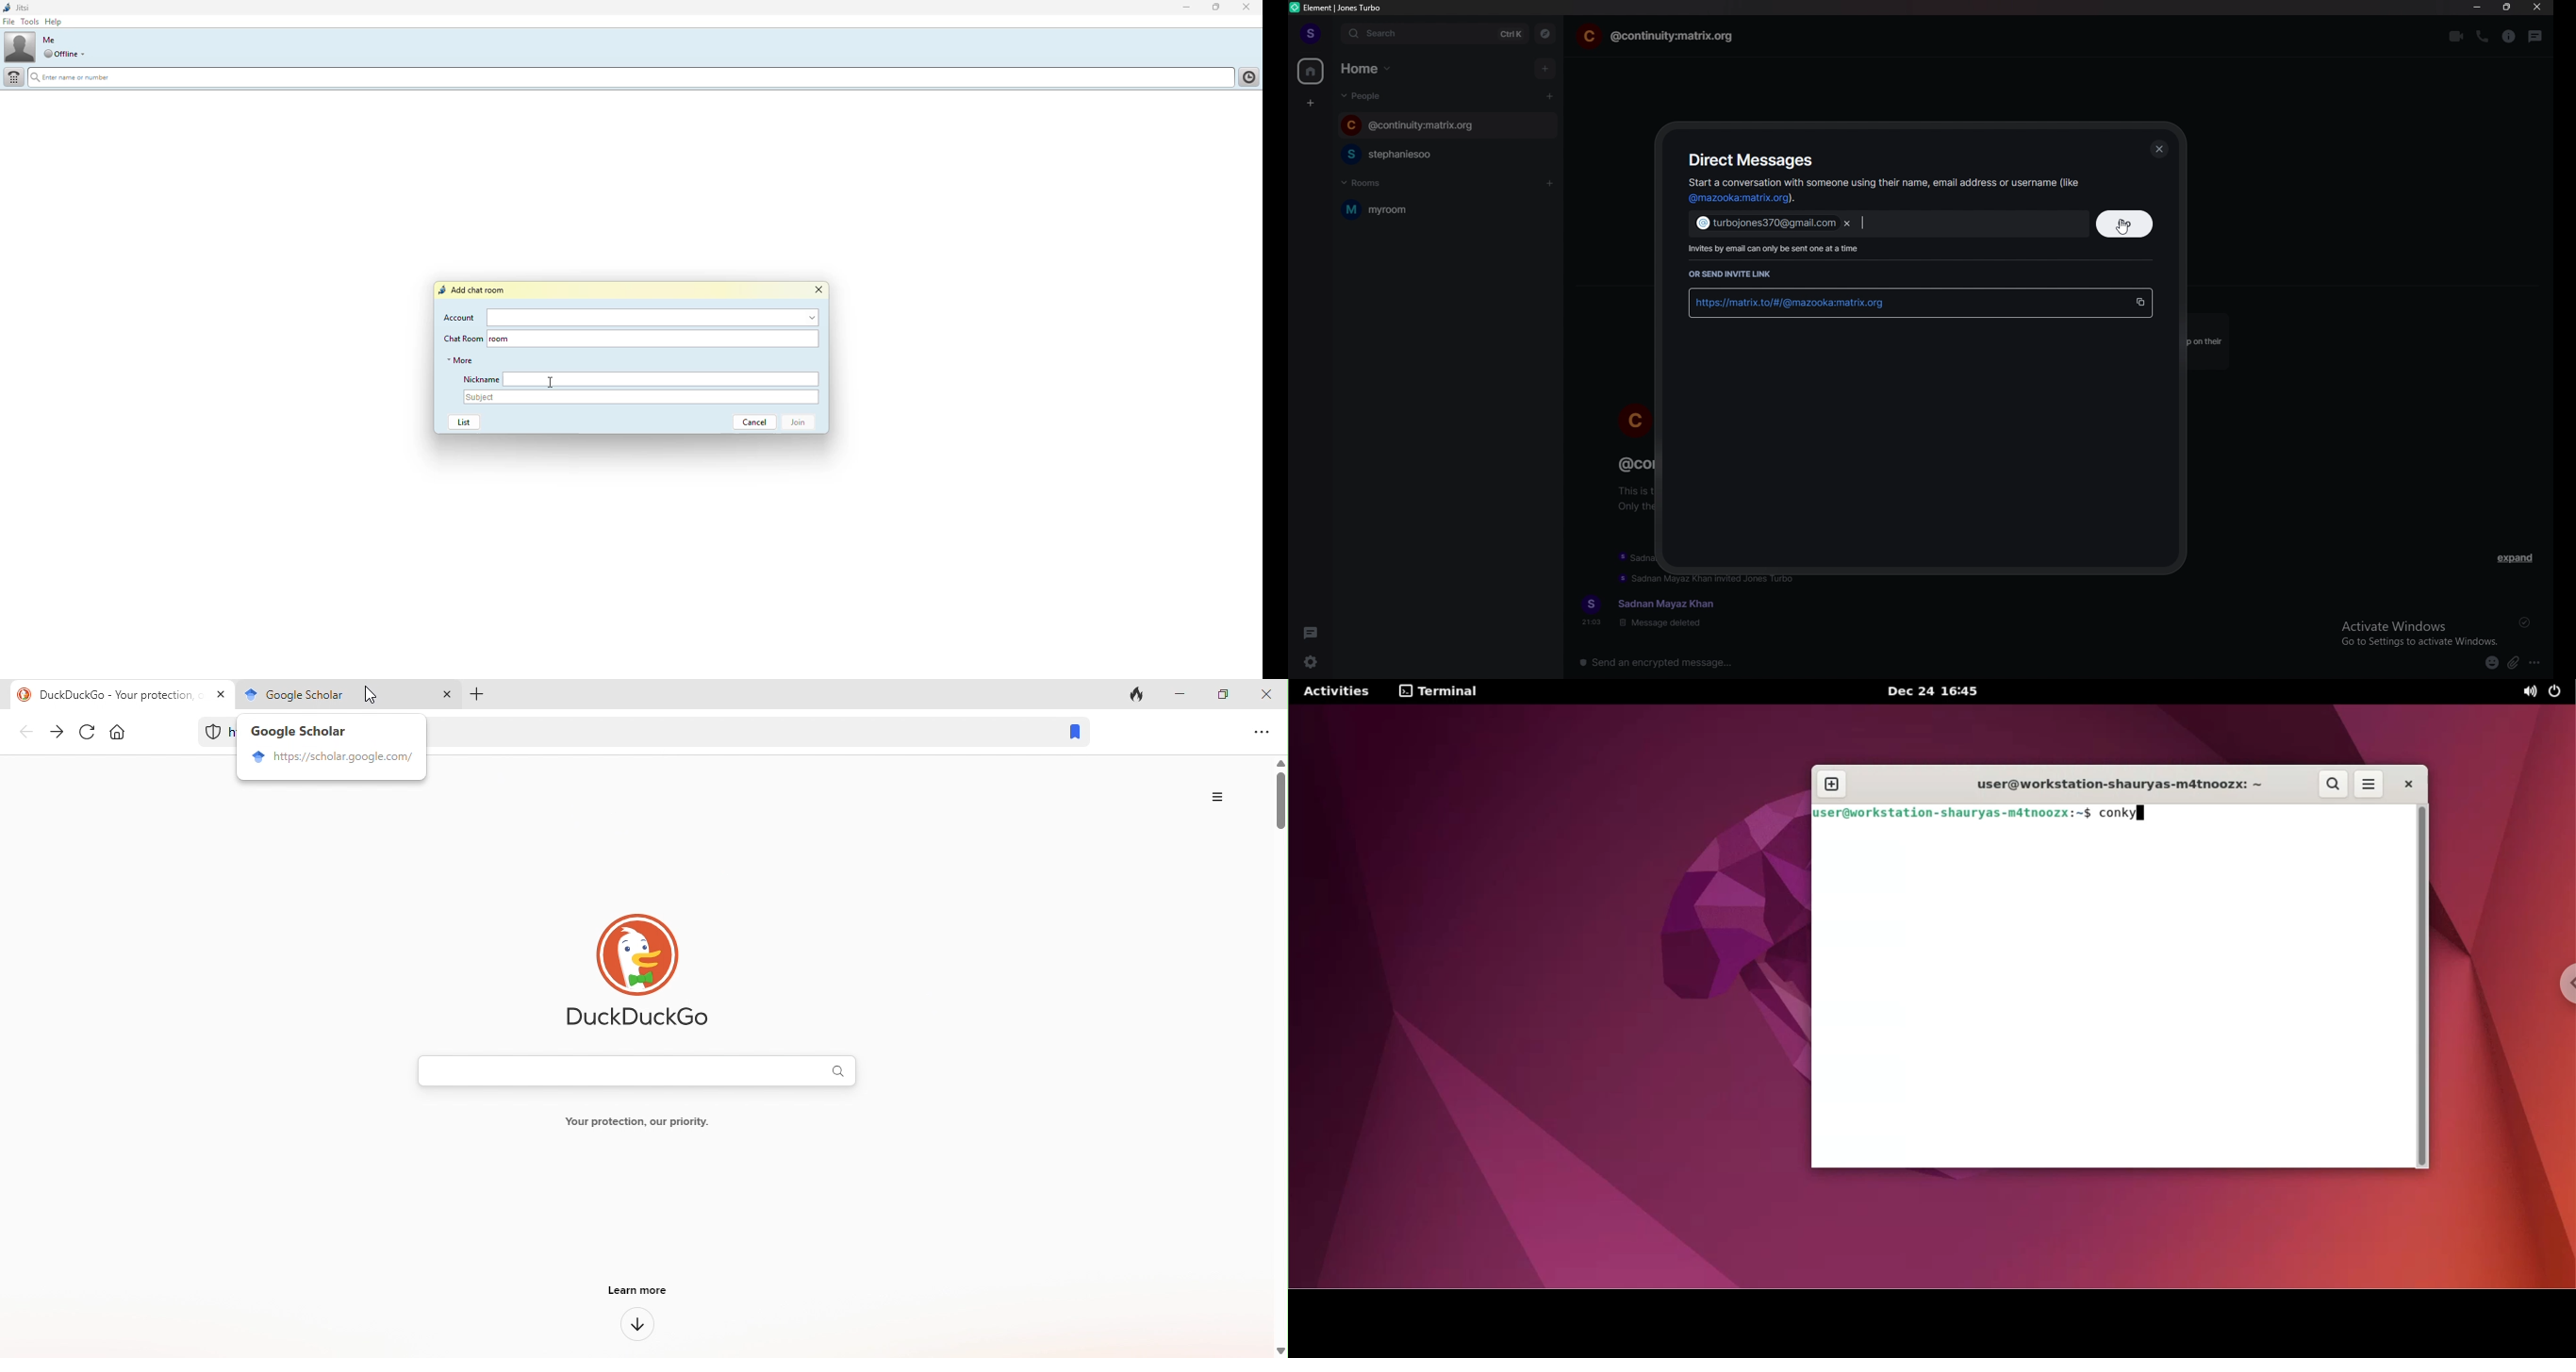 This screenshot has height=1372, width=2576. Describe the element at coordinates (2536, 36) in the screenshot. I see `threads` at that location.